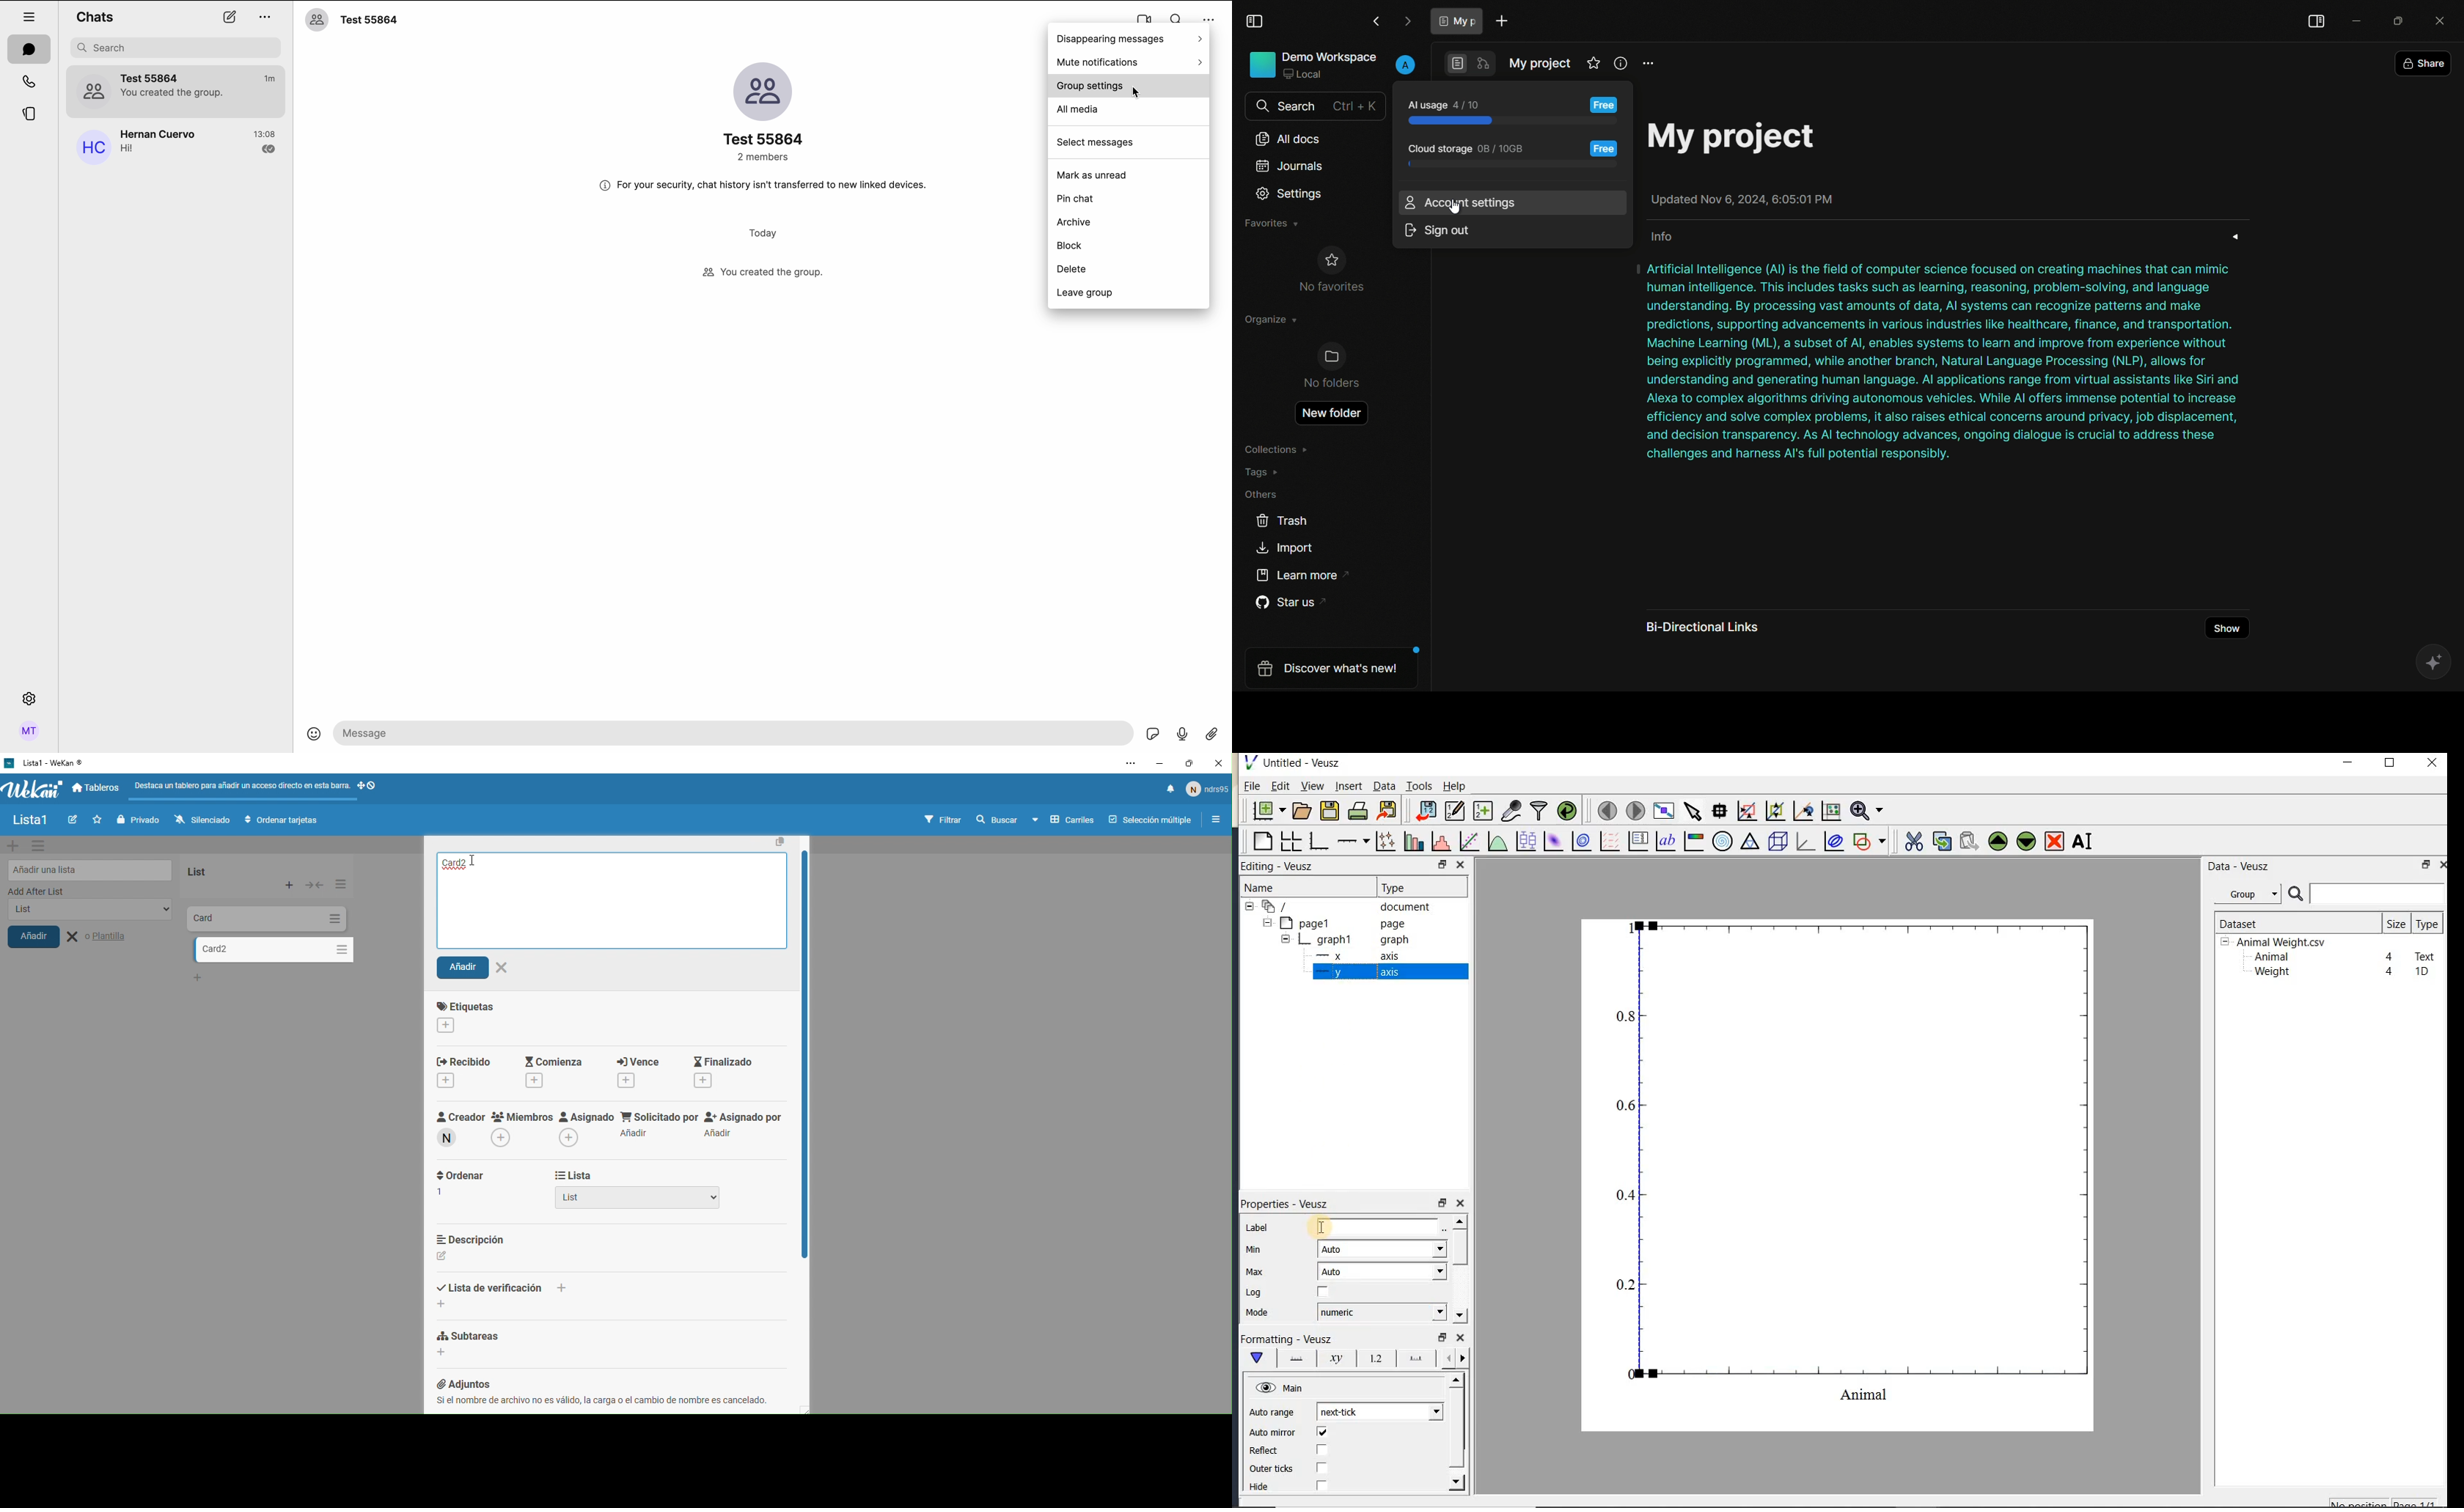 The width and height of the screenshot is (2464, 1512). I want to click on document tab, so click(1457, 21).